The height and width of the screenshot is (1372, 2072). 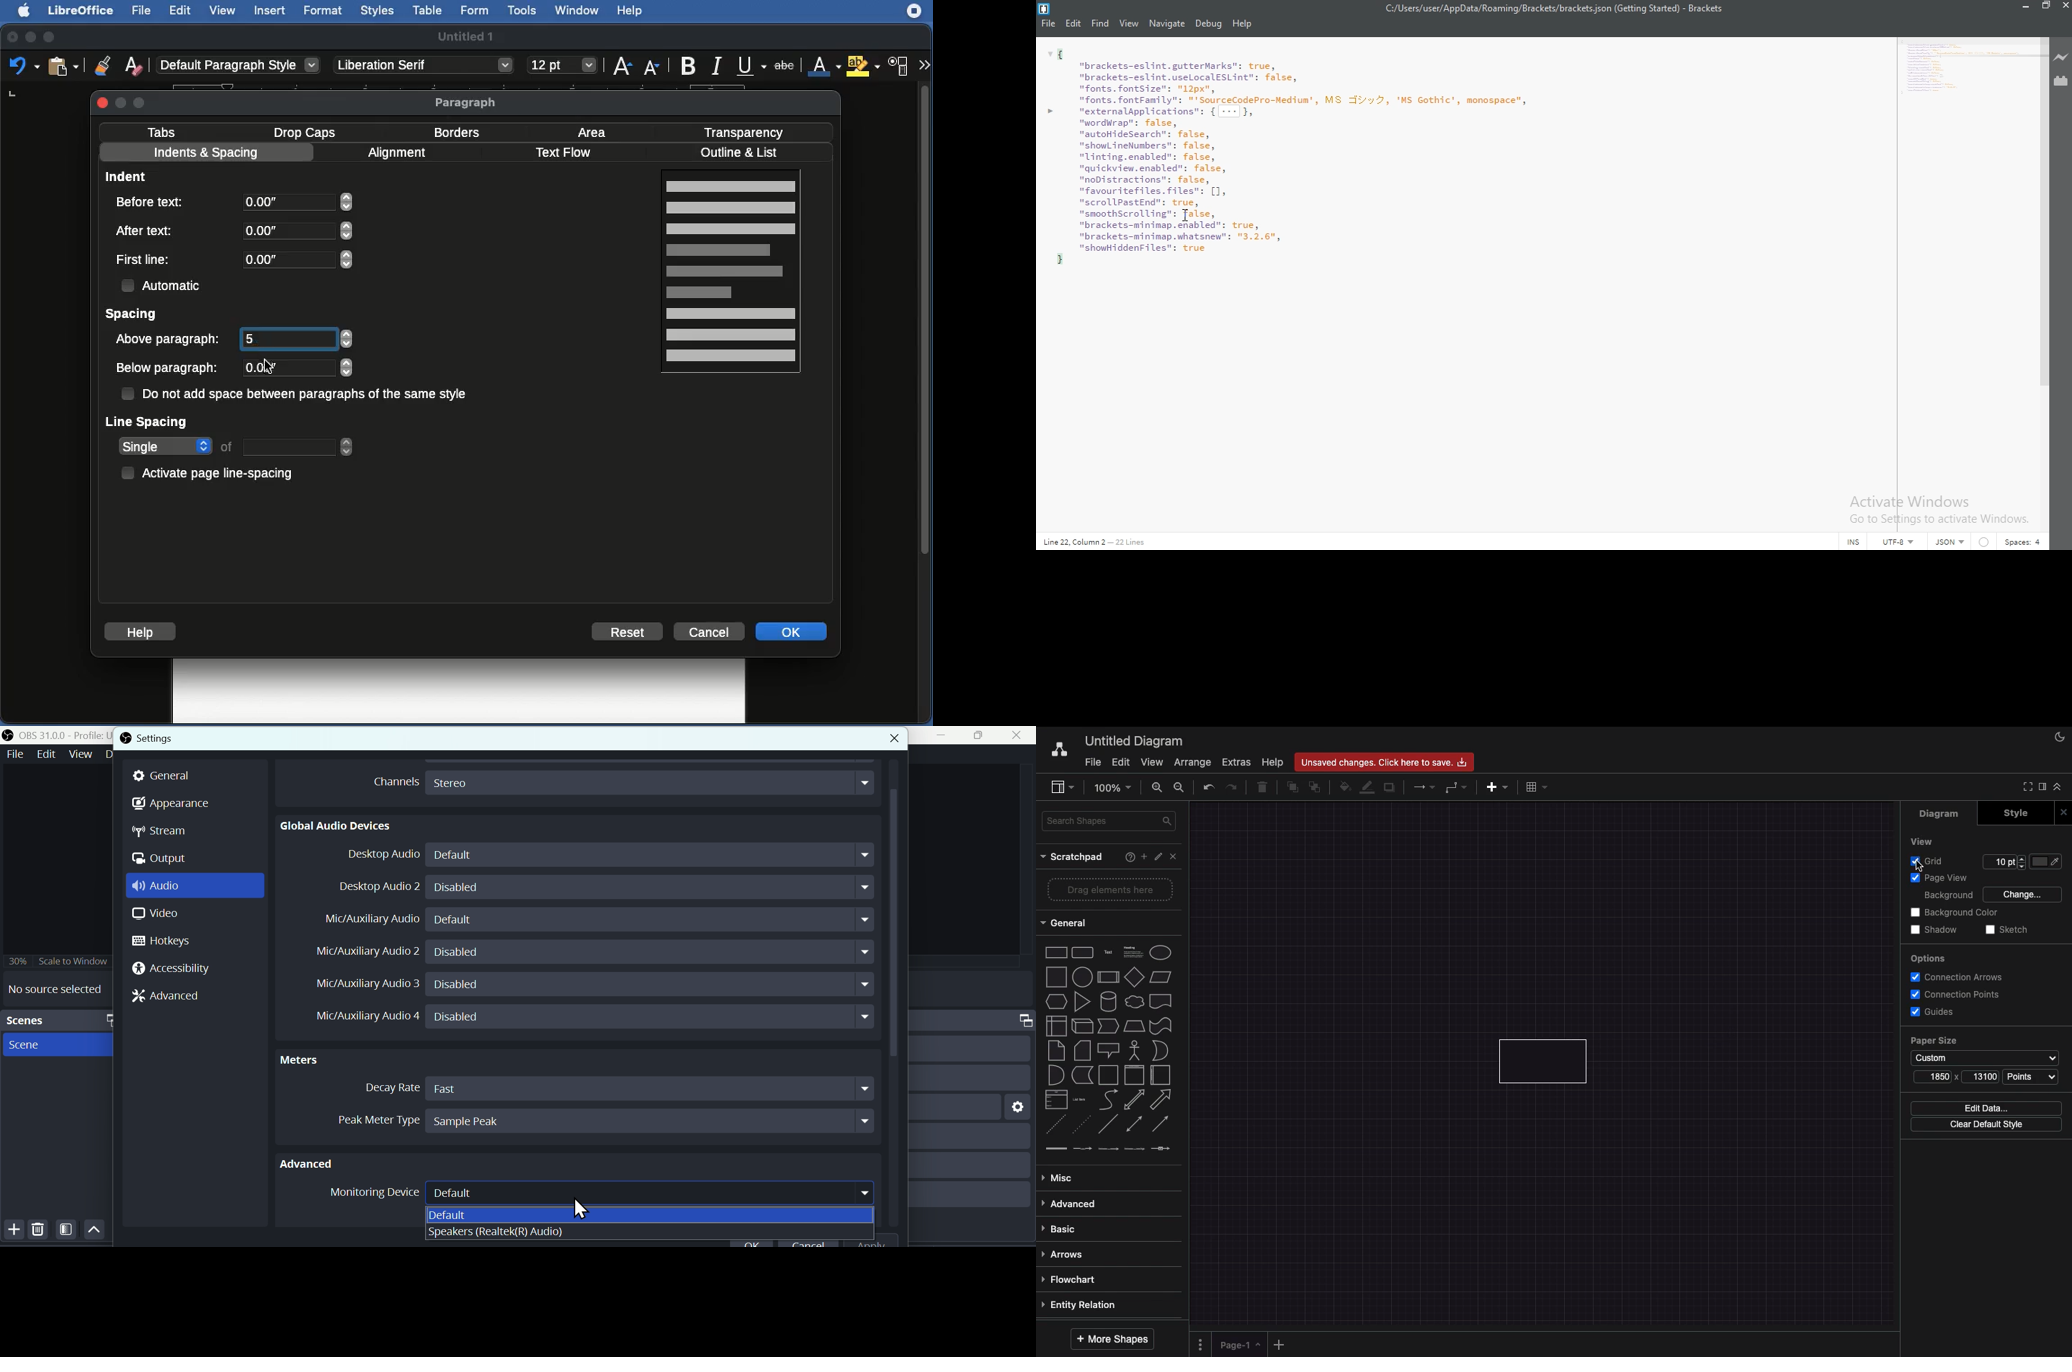 What do you see at coordinates (1944, 814) in the screenshot?
I see `Diagram` at bounding box center [1944, 814].